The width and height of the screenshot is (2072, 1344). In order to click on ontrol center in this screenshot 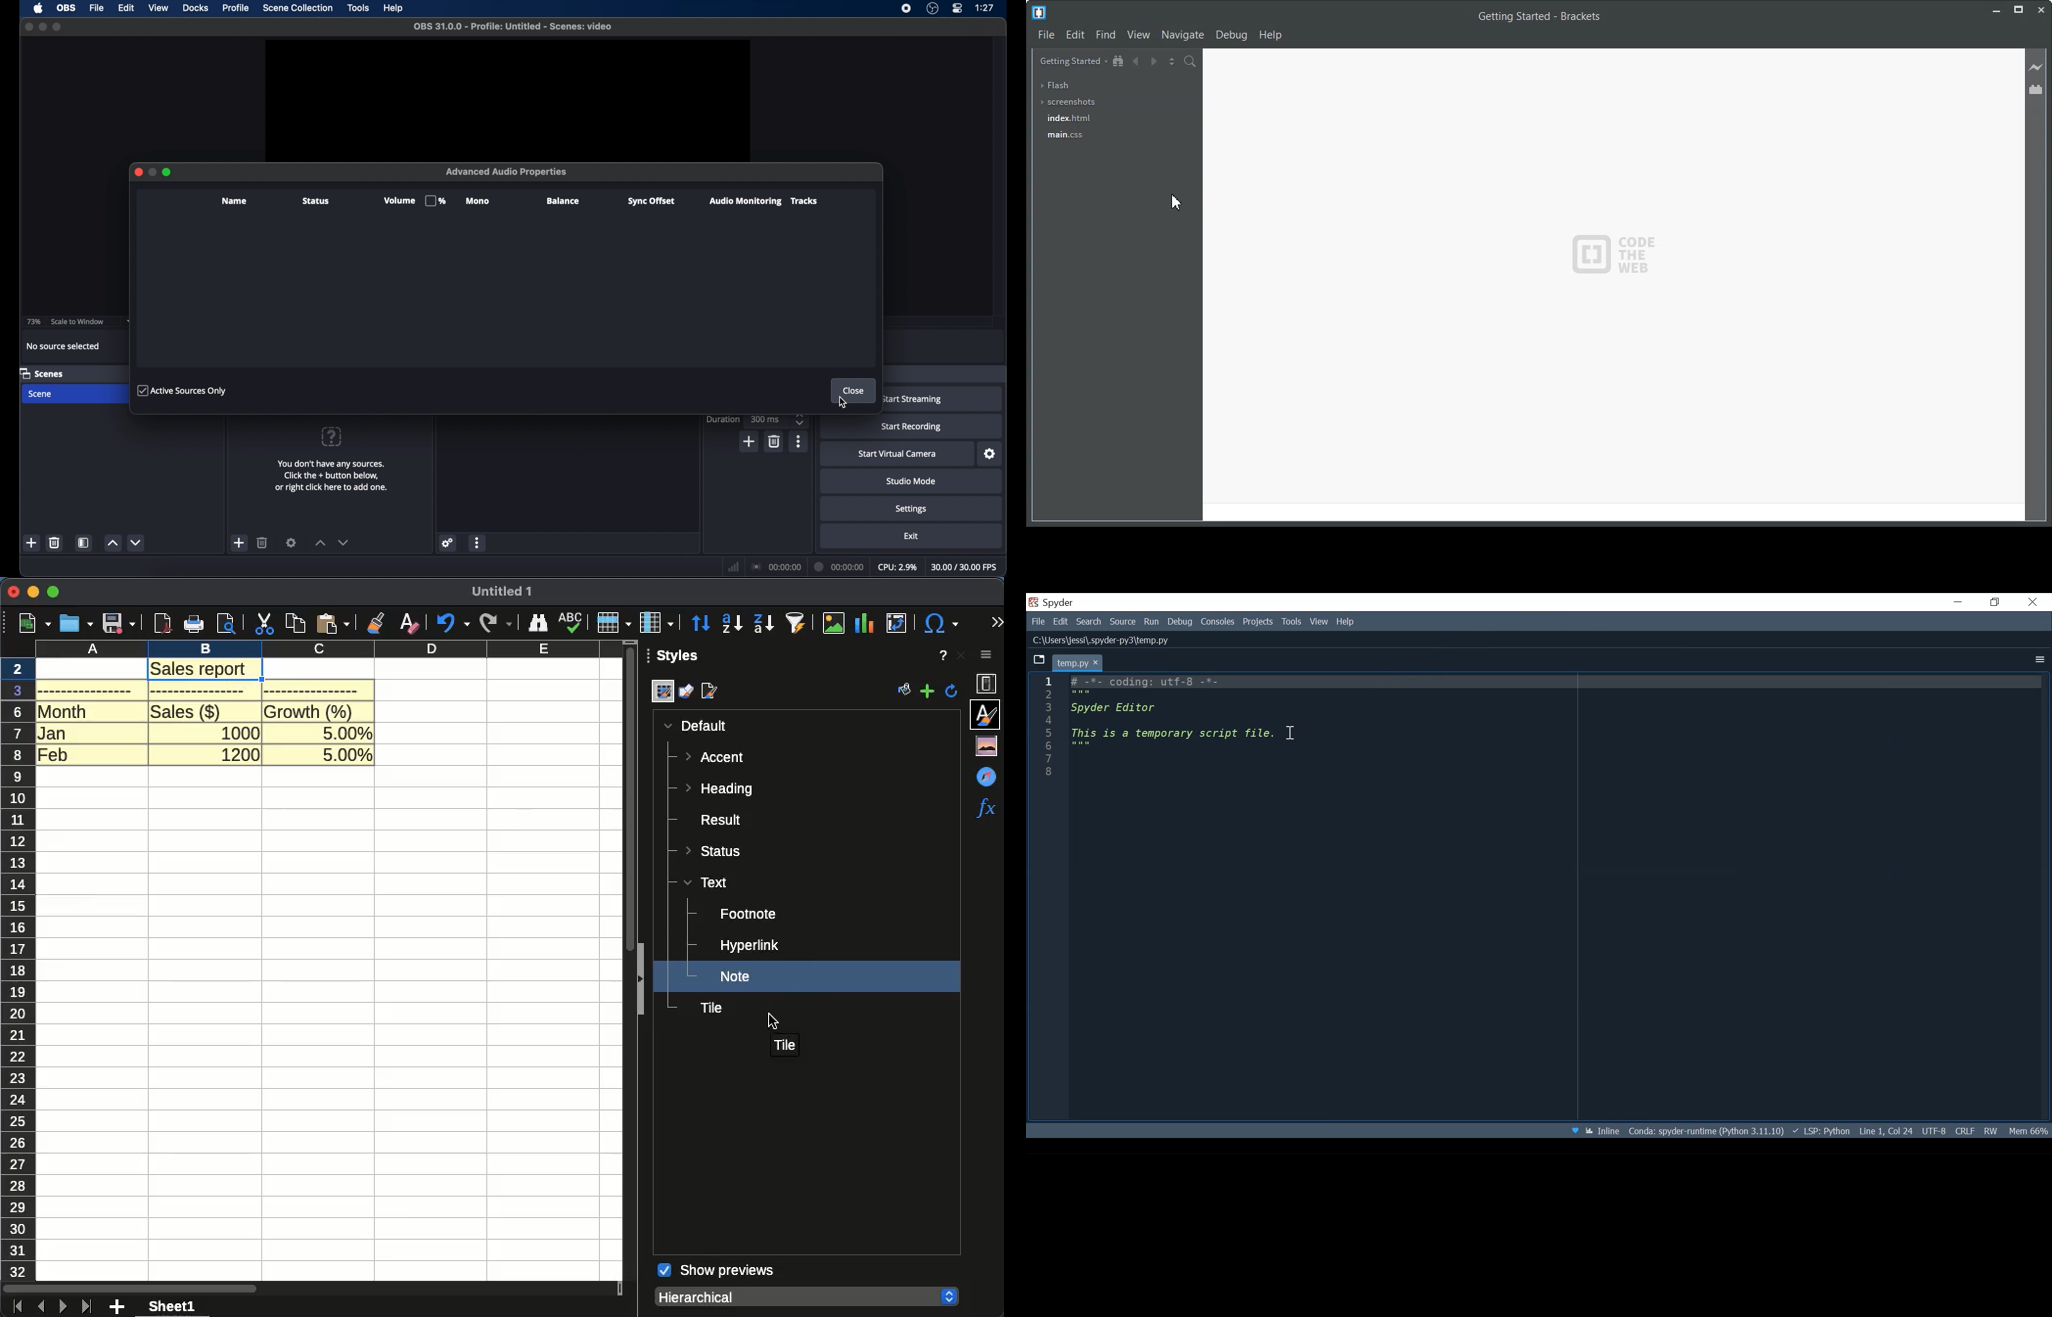, I will do `click(958, 9)`.